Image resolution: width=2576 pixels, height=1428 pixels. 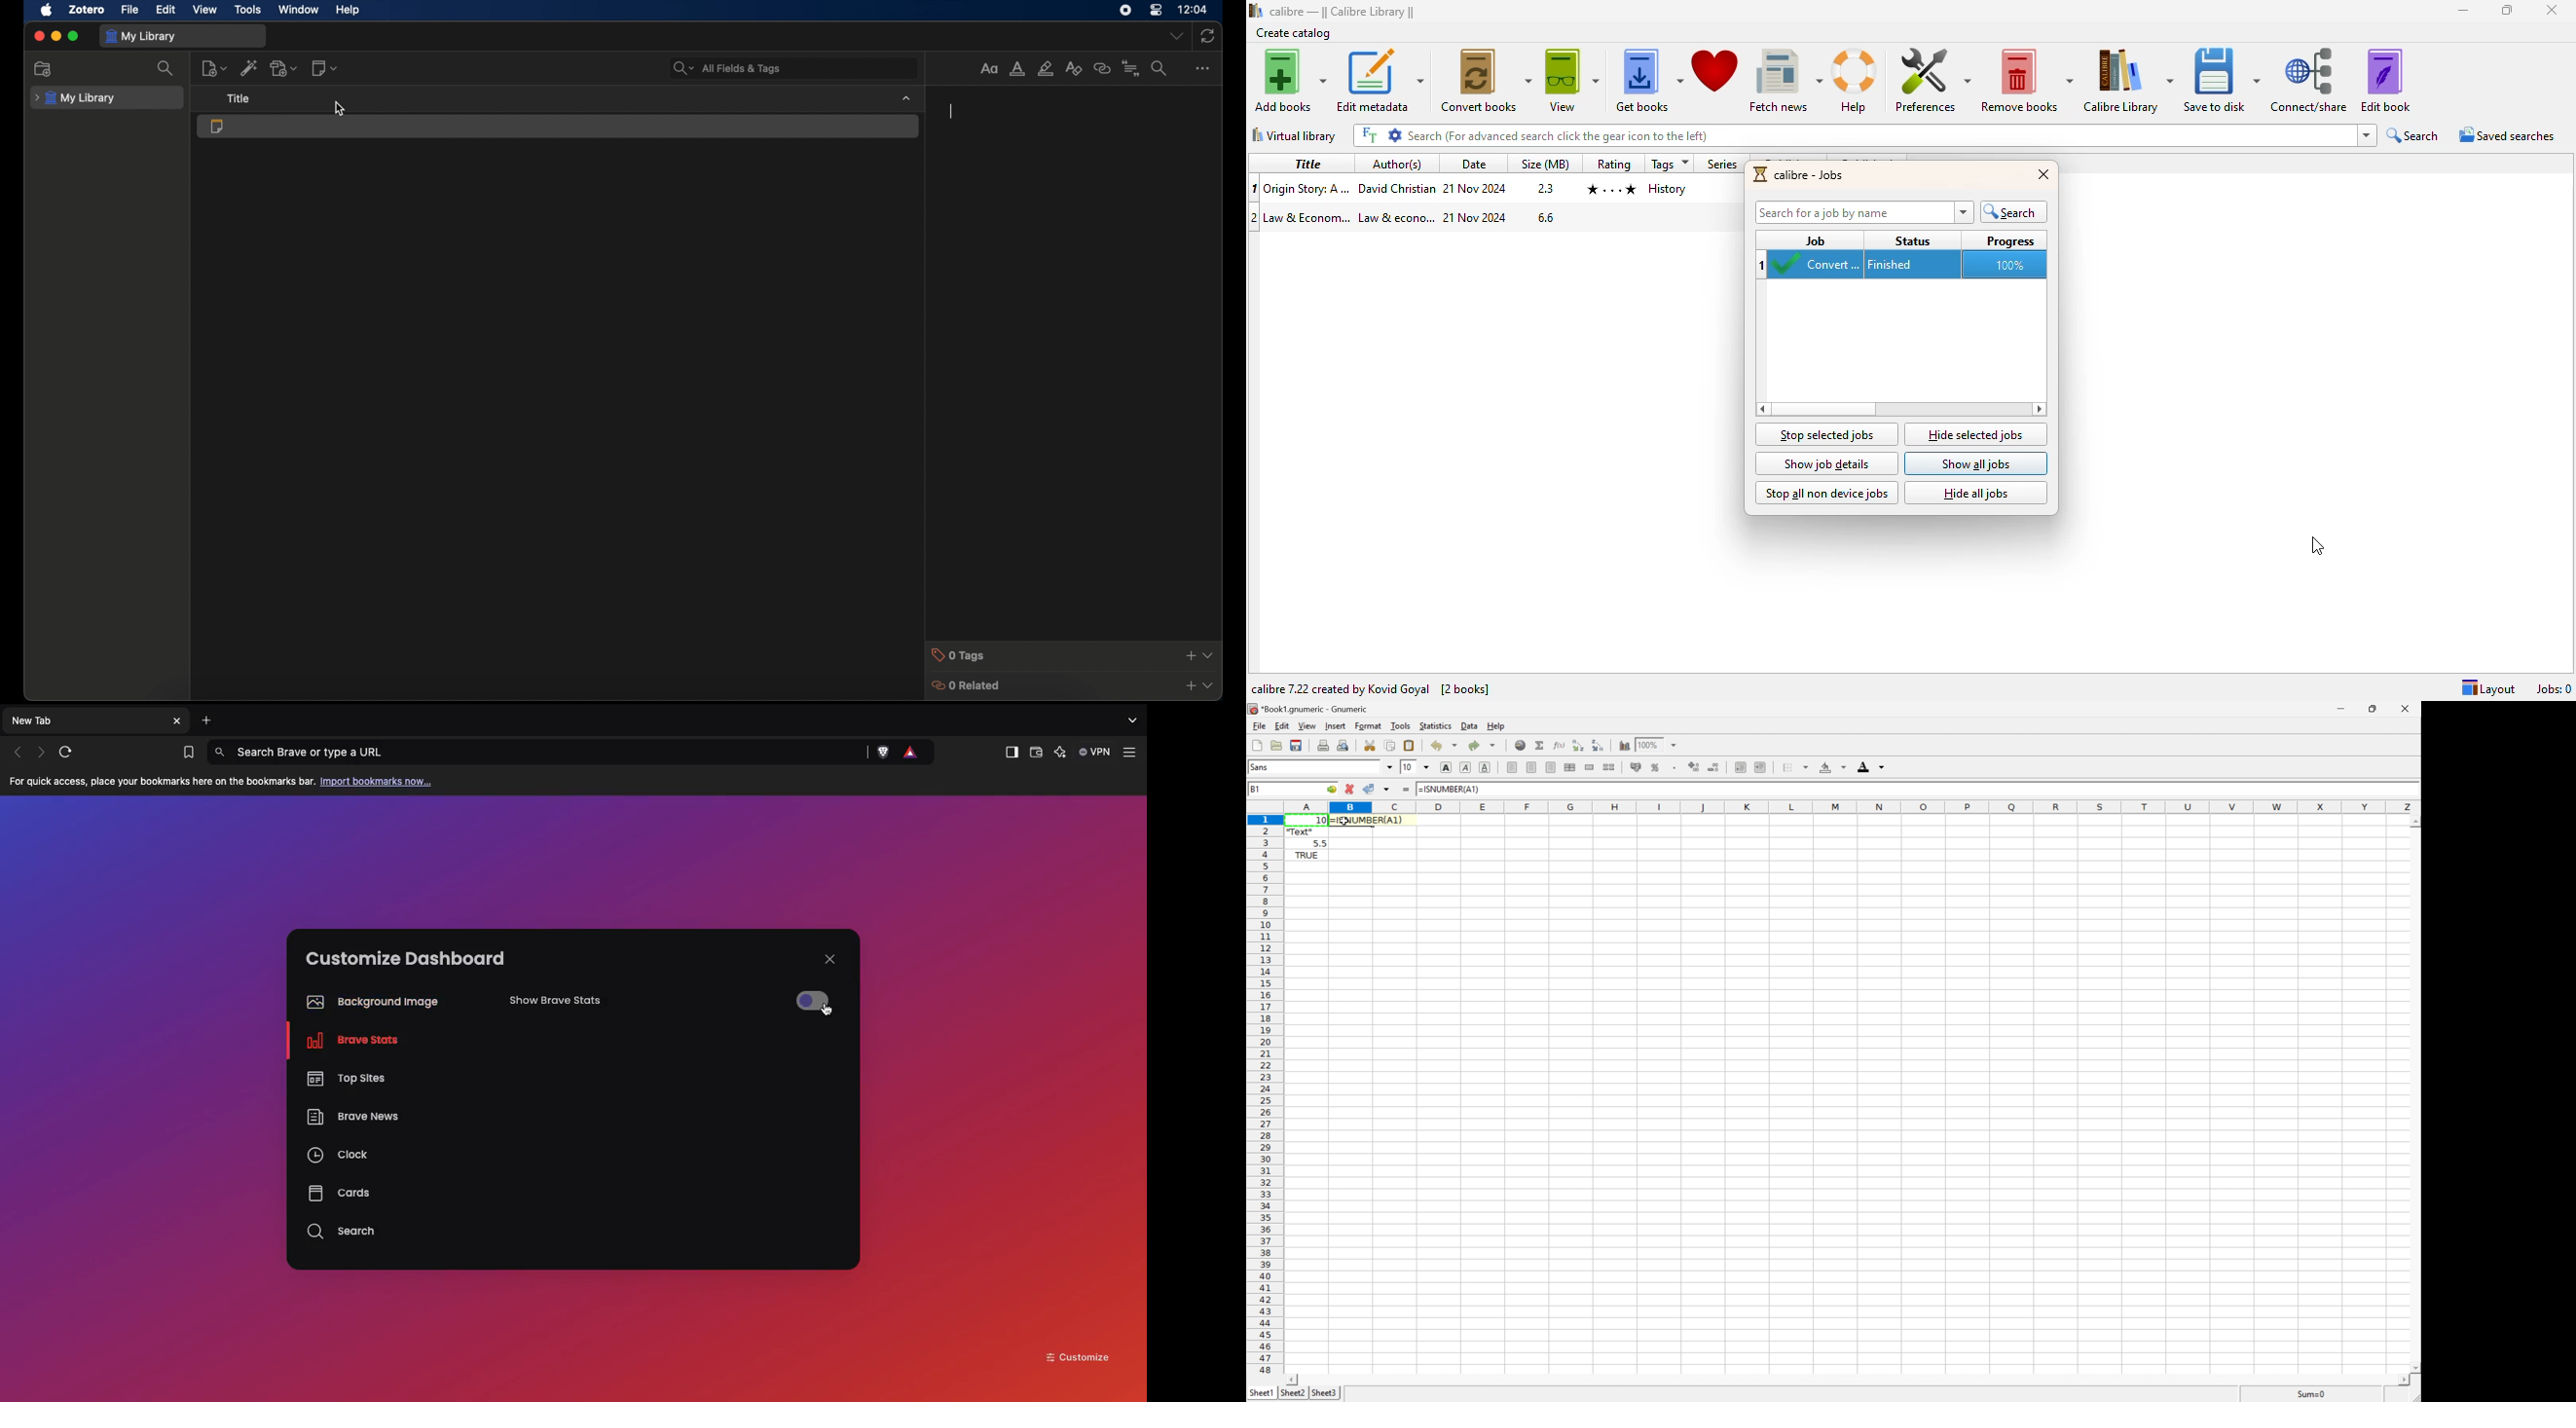 I want to click on search, so click(x=1880, y=135).